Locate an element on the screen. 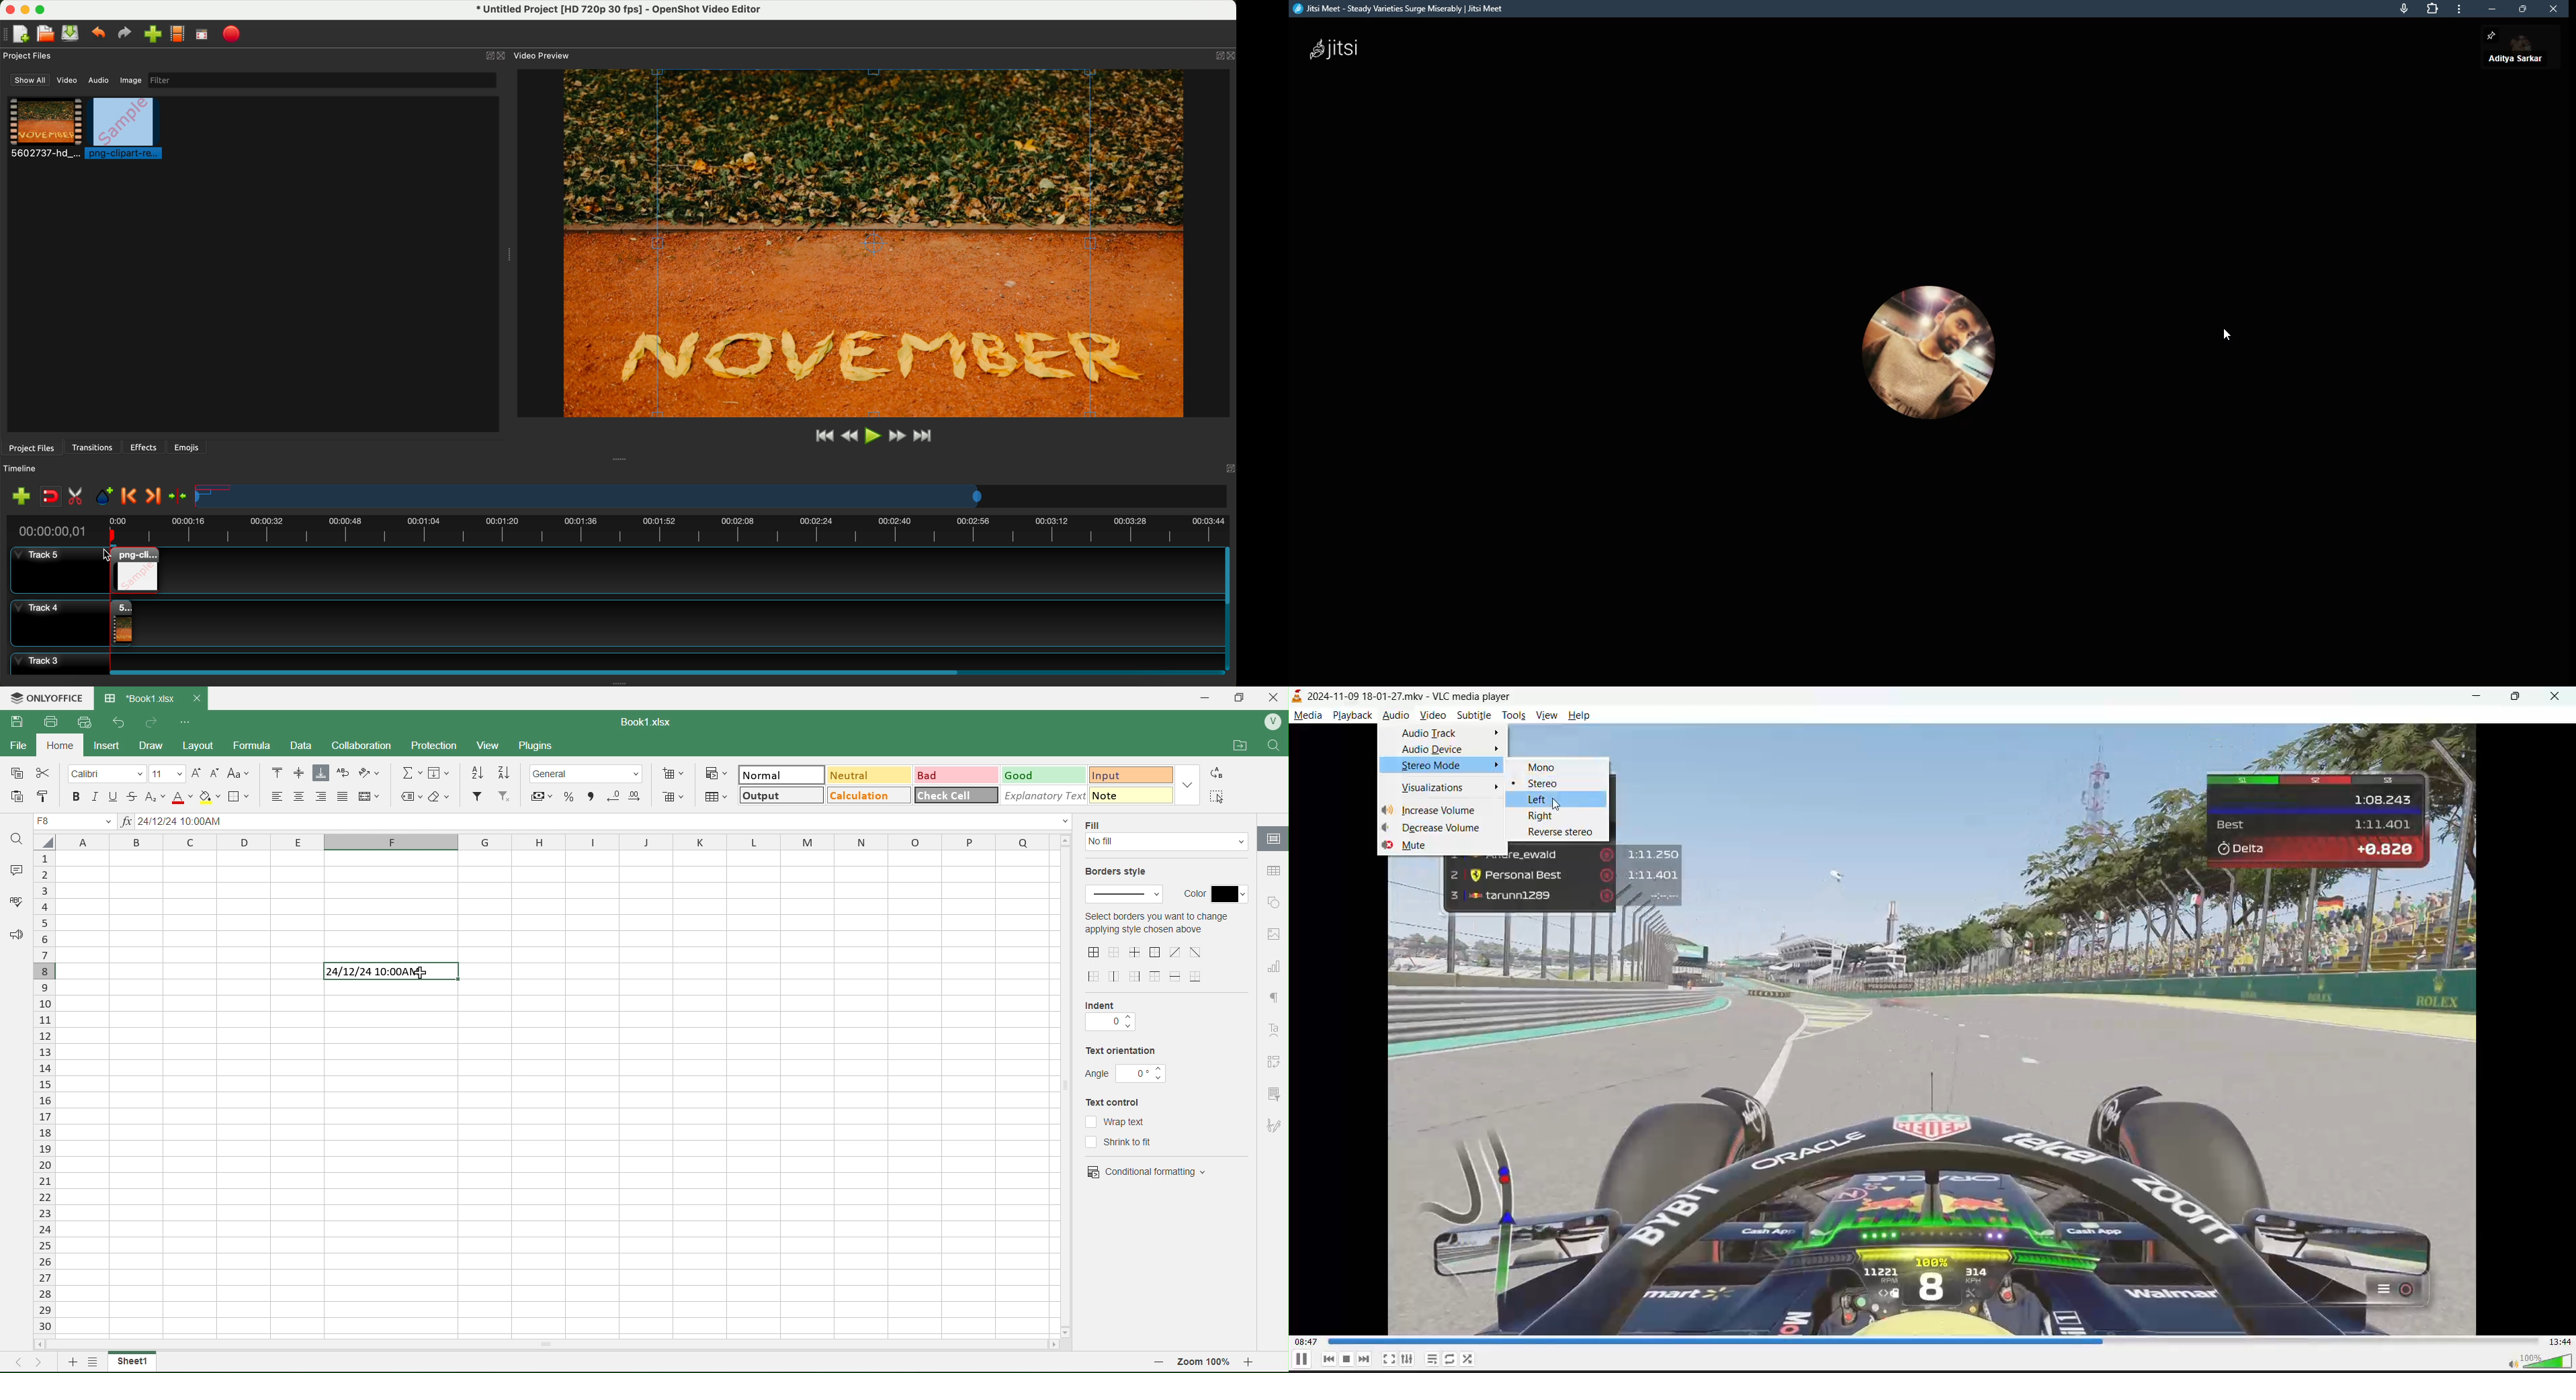 Image resolution: width=2576 pixels, height=1400 pixels. file name is located at coordinates (613, 11).